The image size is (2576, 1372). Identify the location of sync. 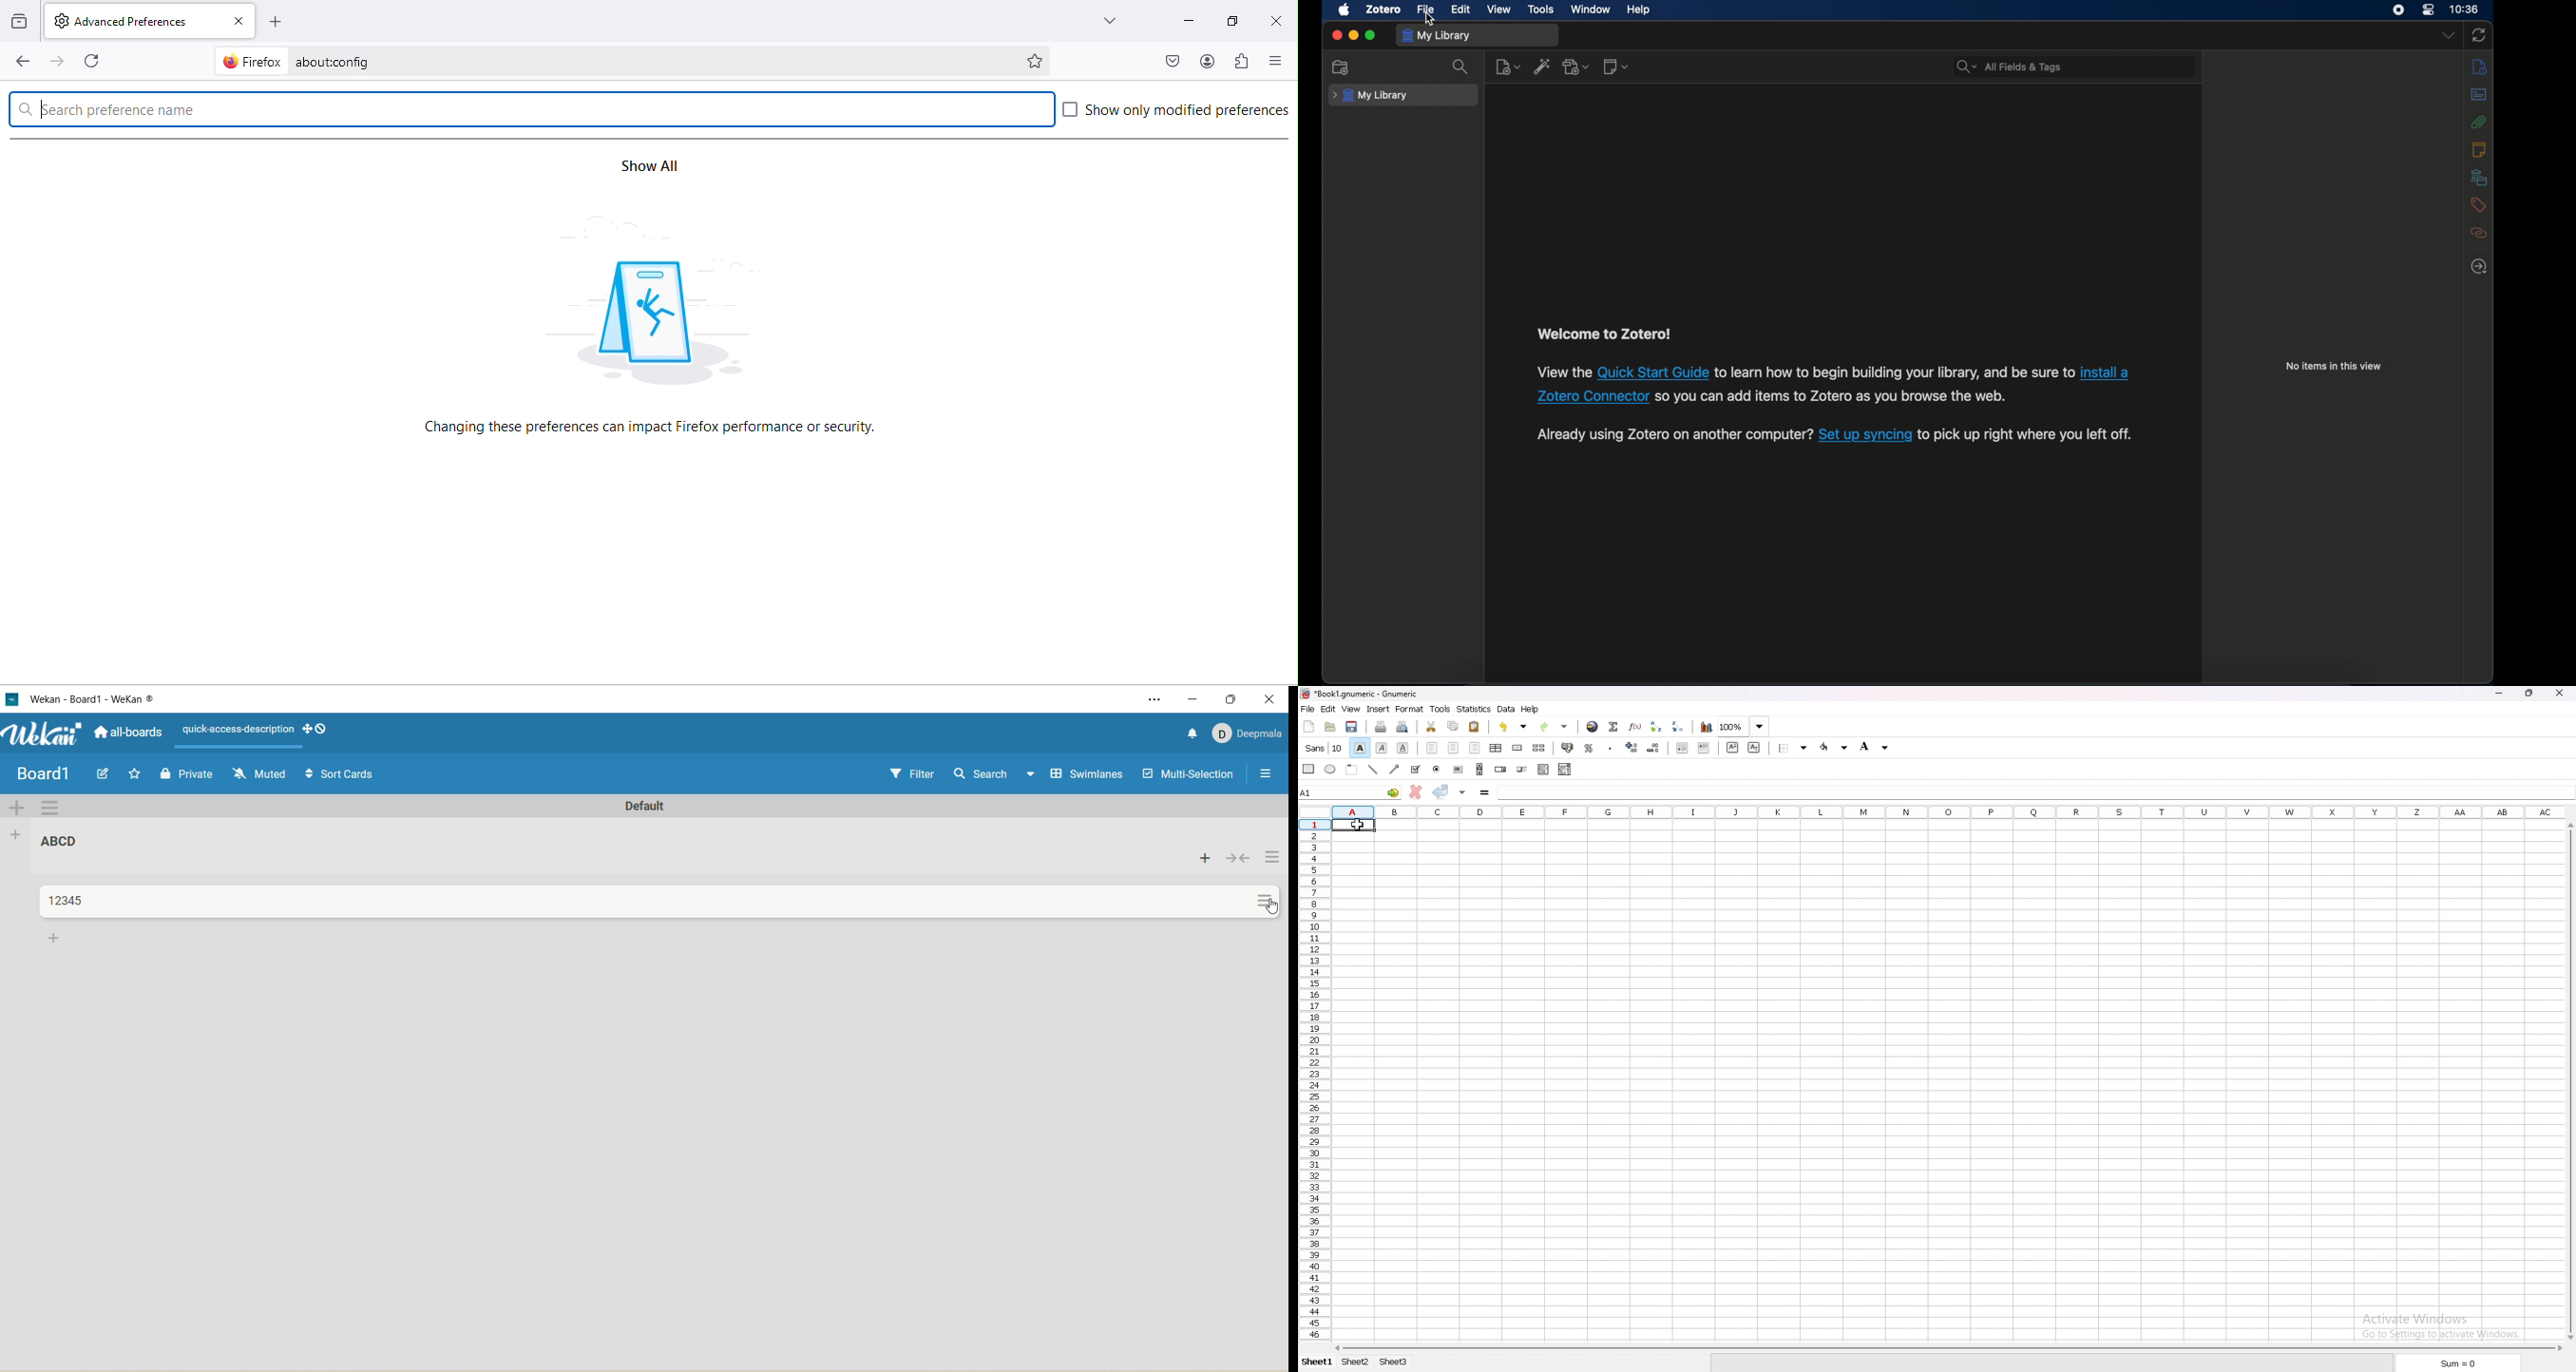
(2480, 35).